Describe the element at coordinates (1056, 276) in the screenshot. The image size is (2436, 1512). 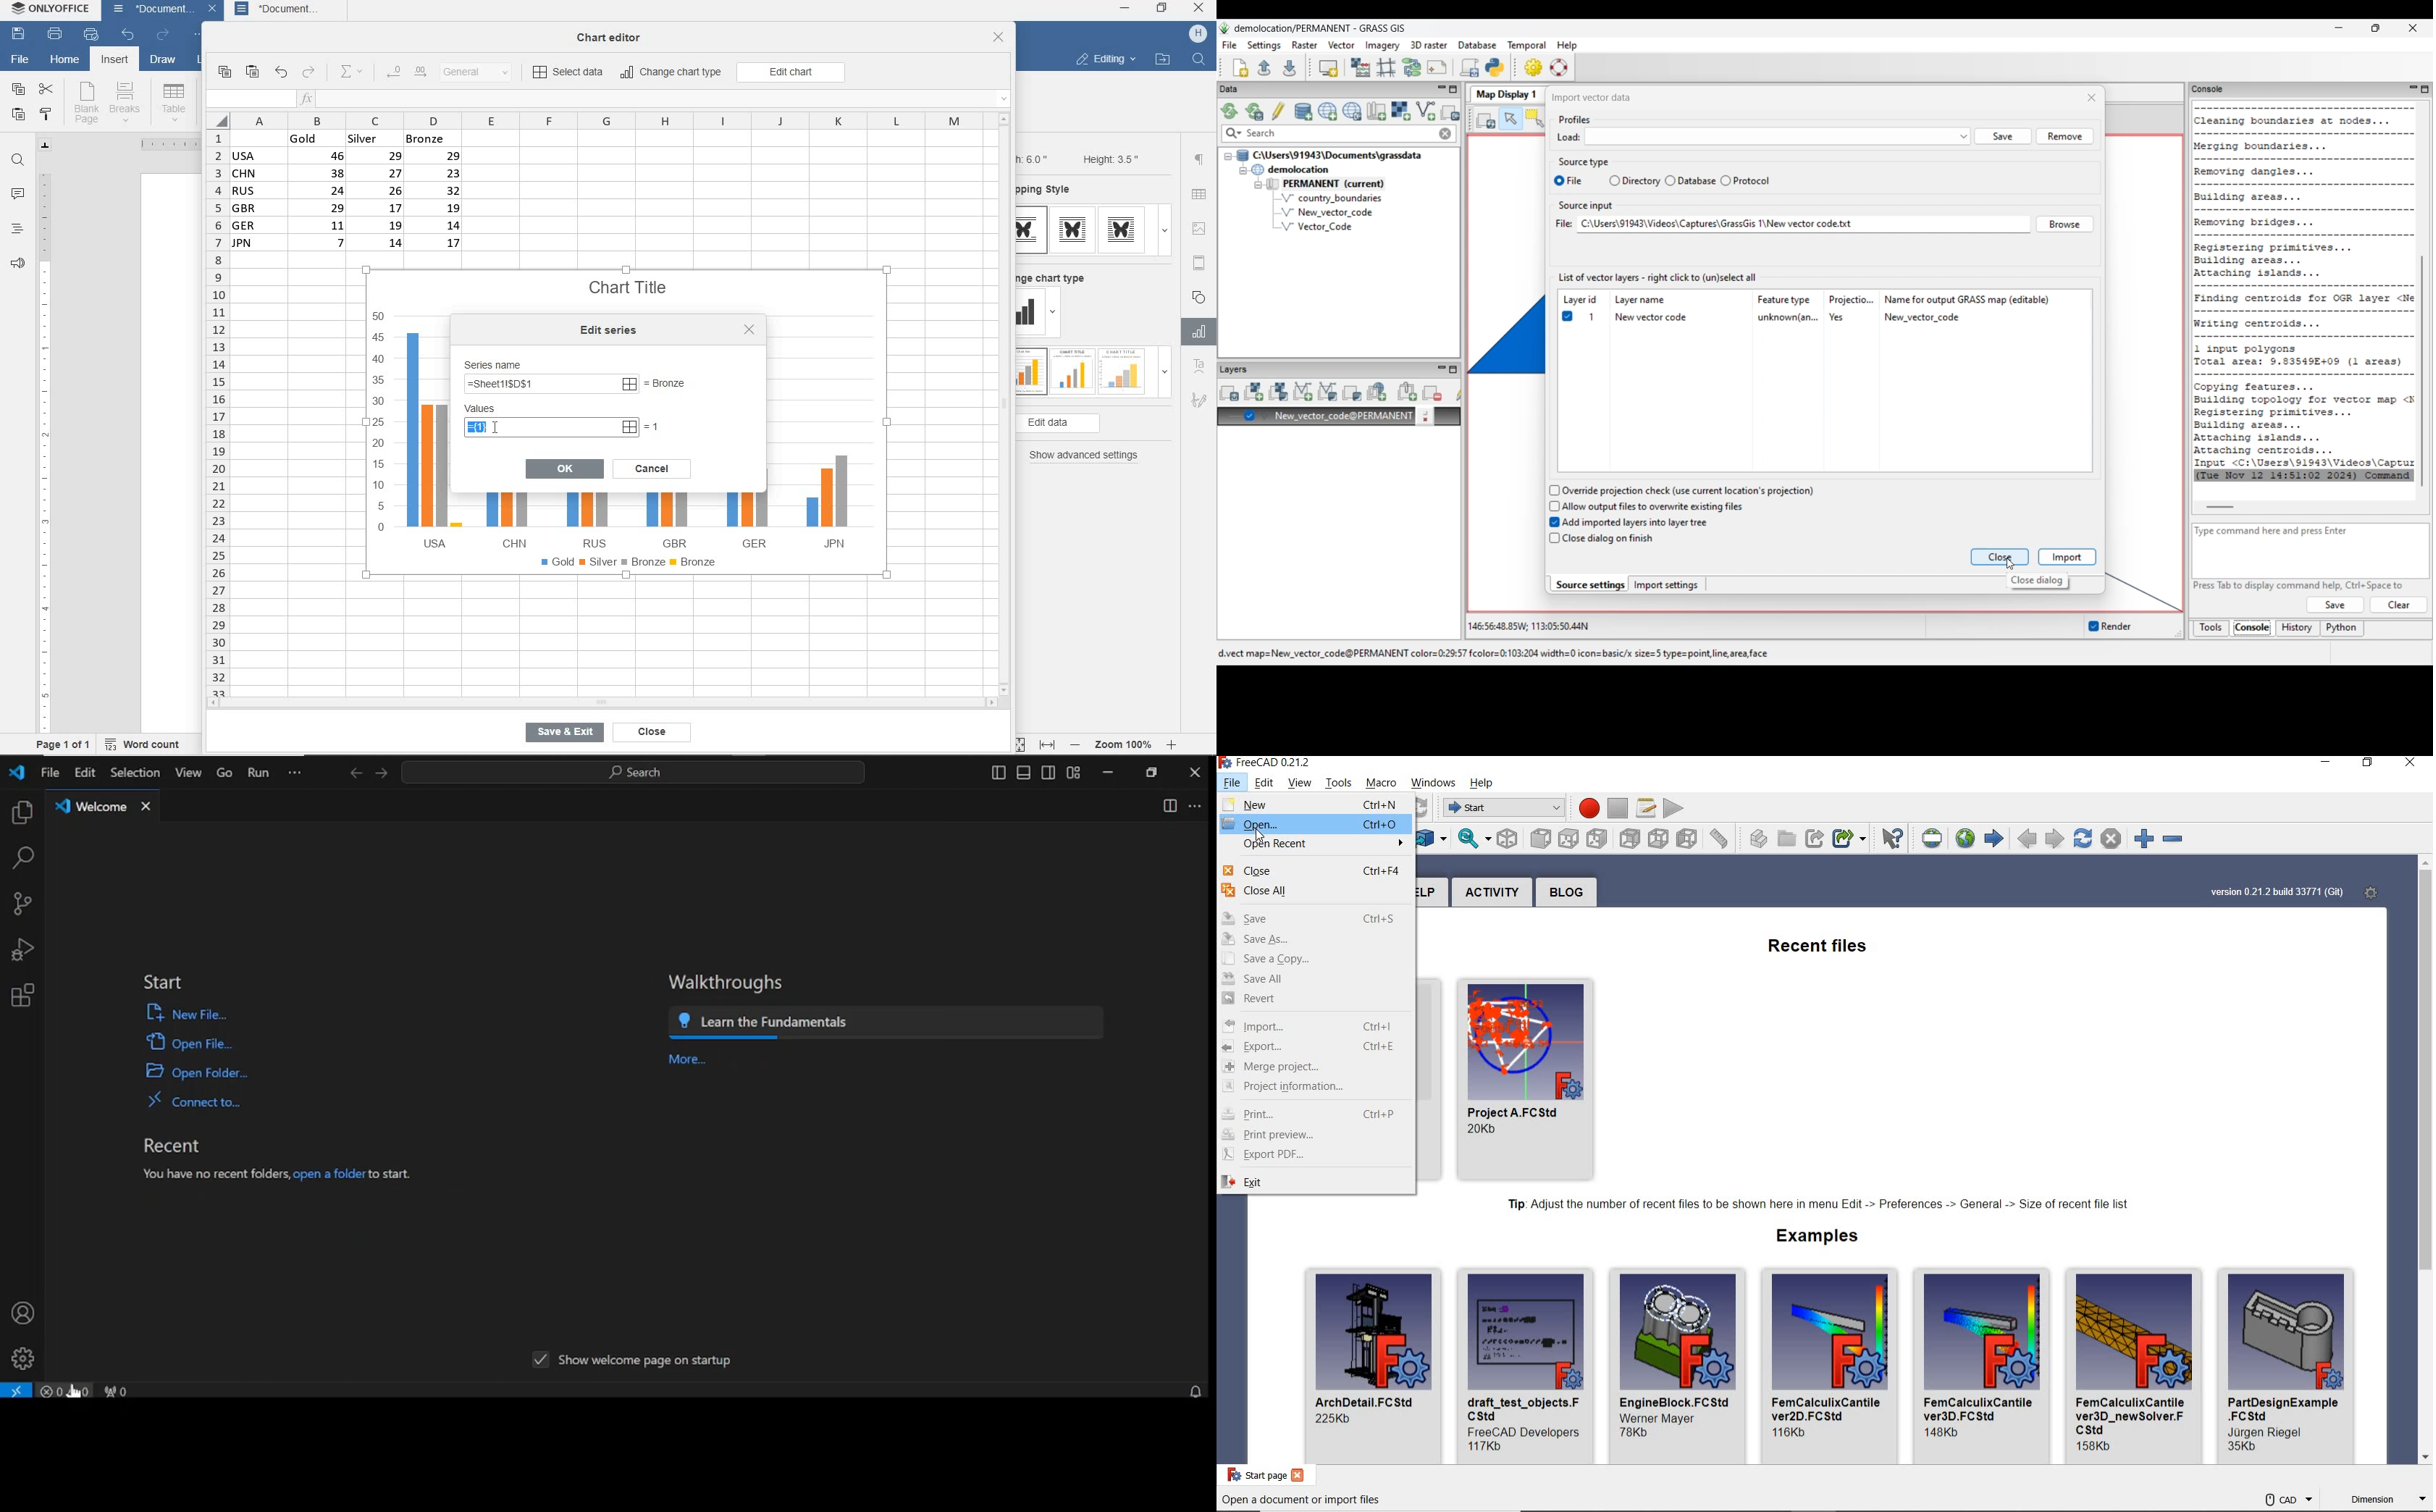
I see `change chart type` at that location.